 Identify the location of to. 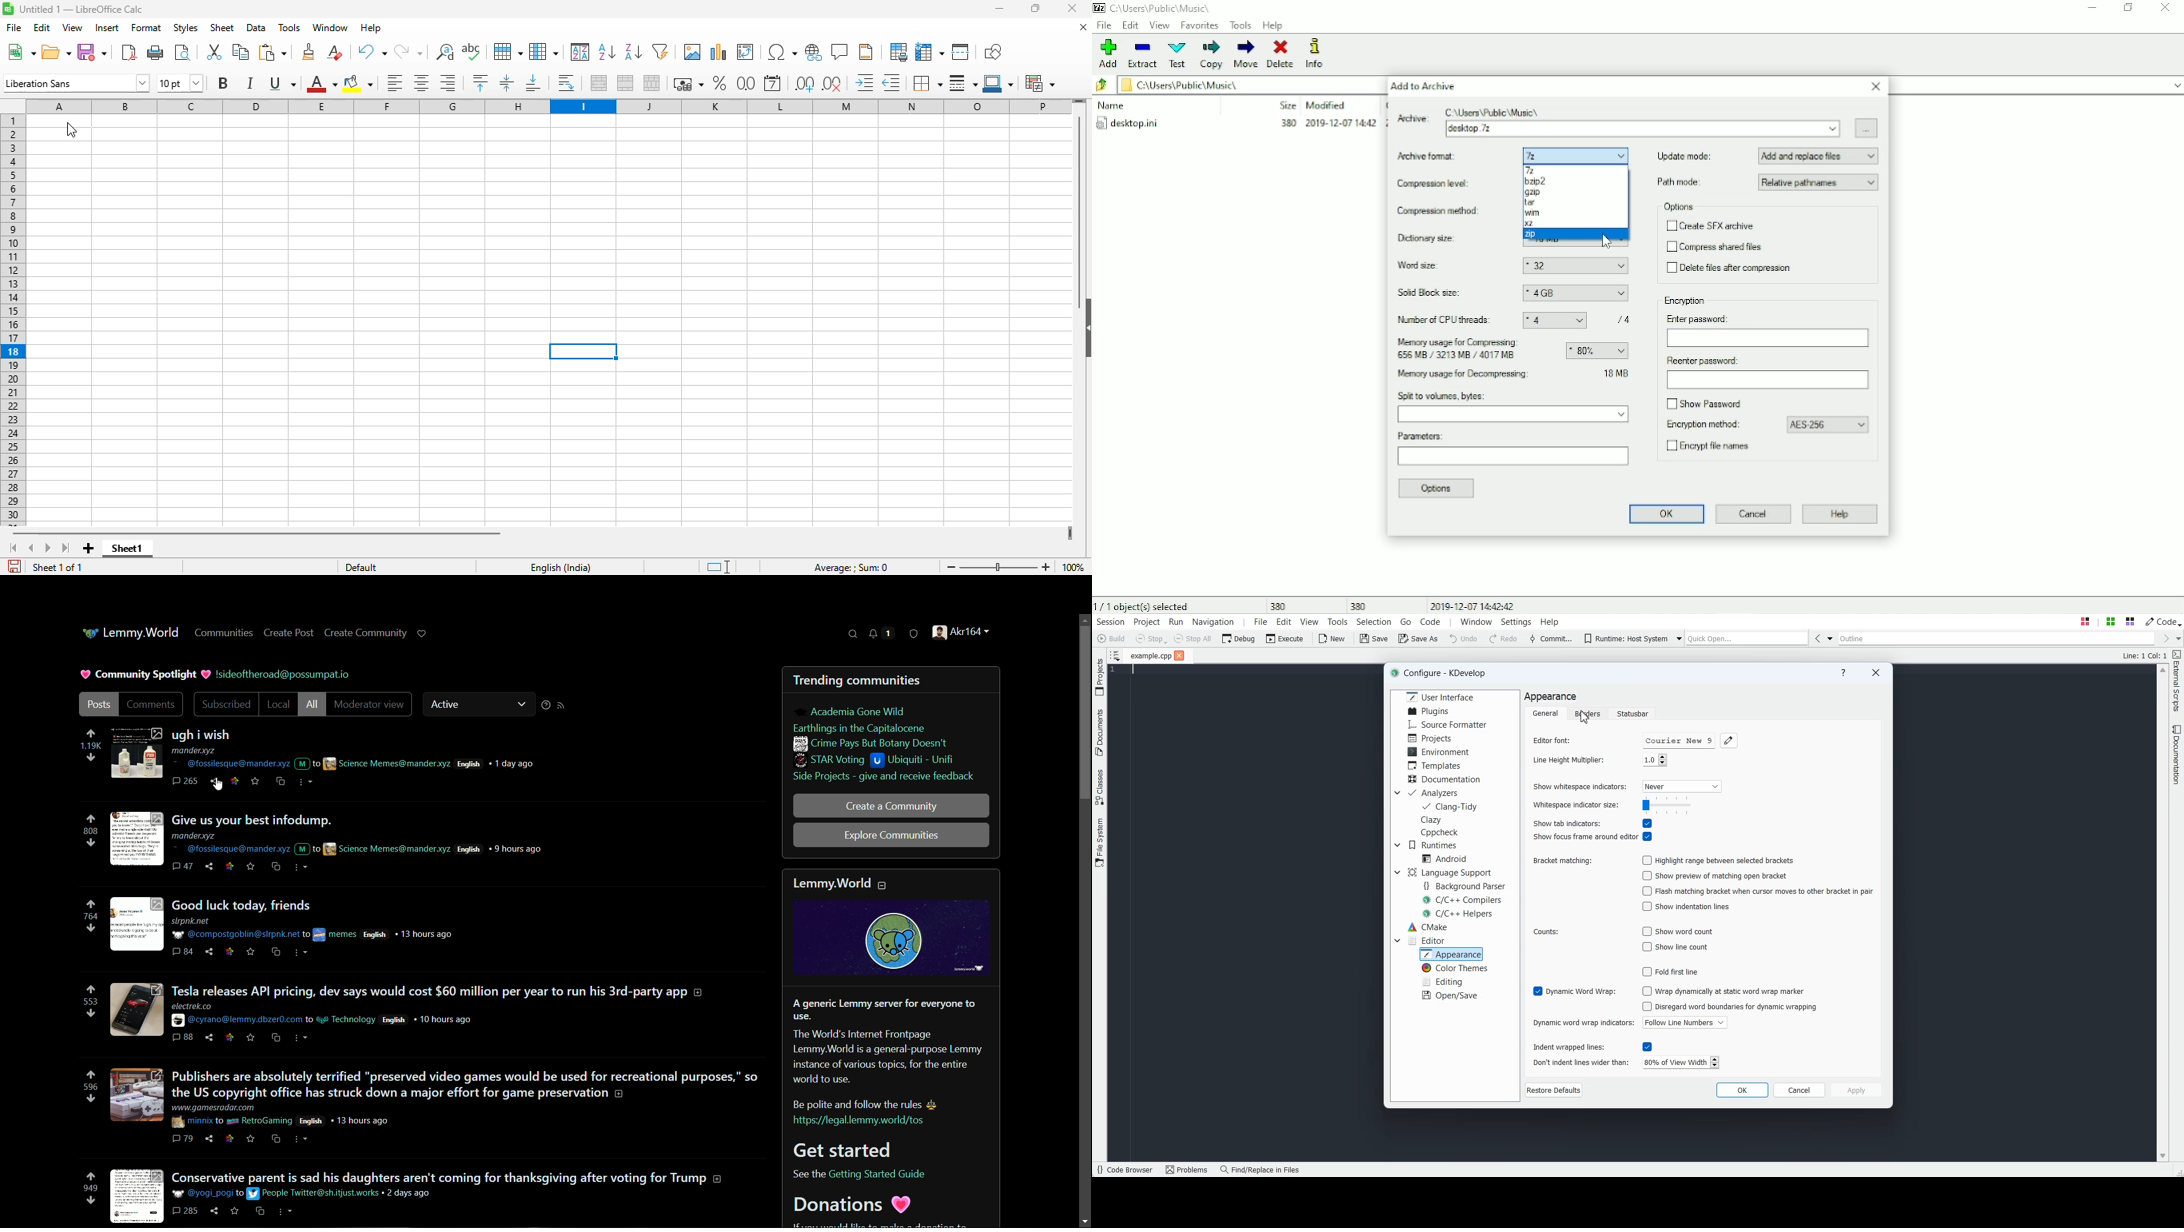
(309, 1020).